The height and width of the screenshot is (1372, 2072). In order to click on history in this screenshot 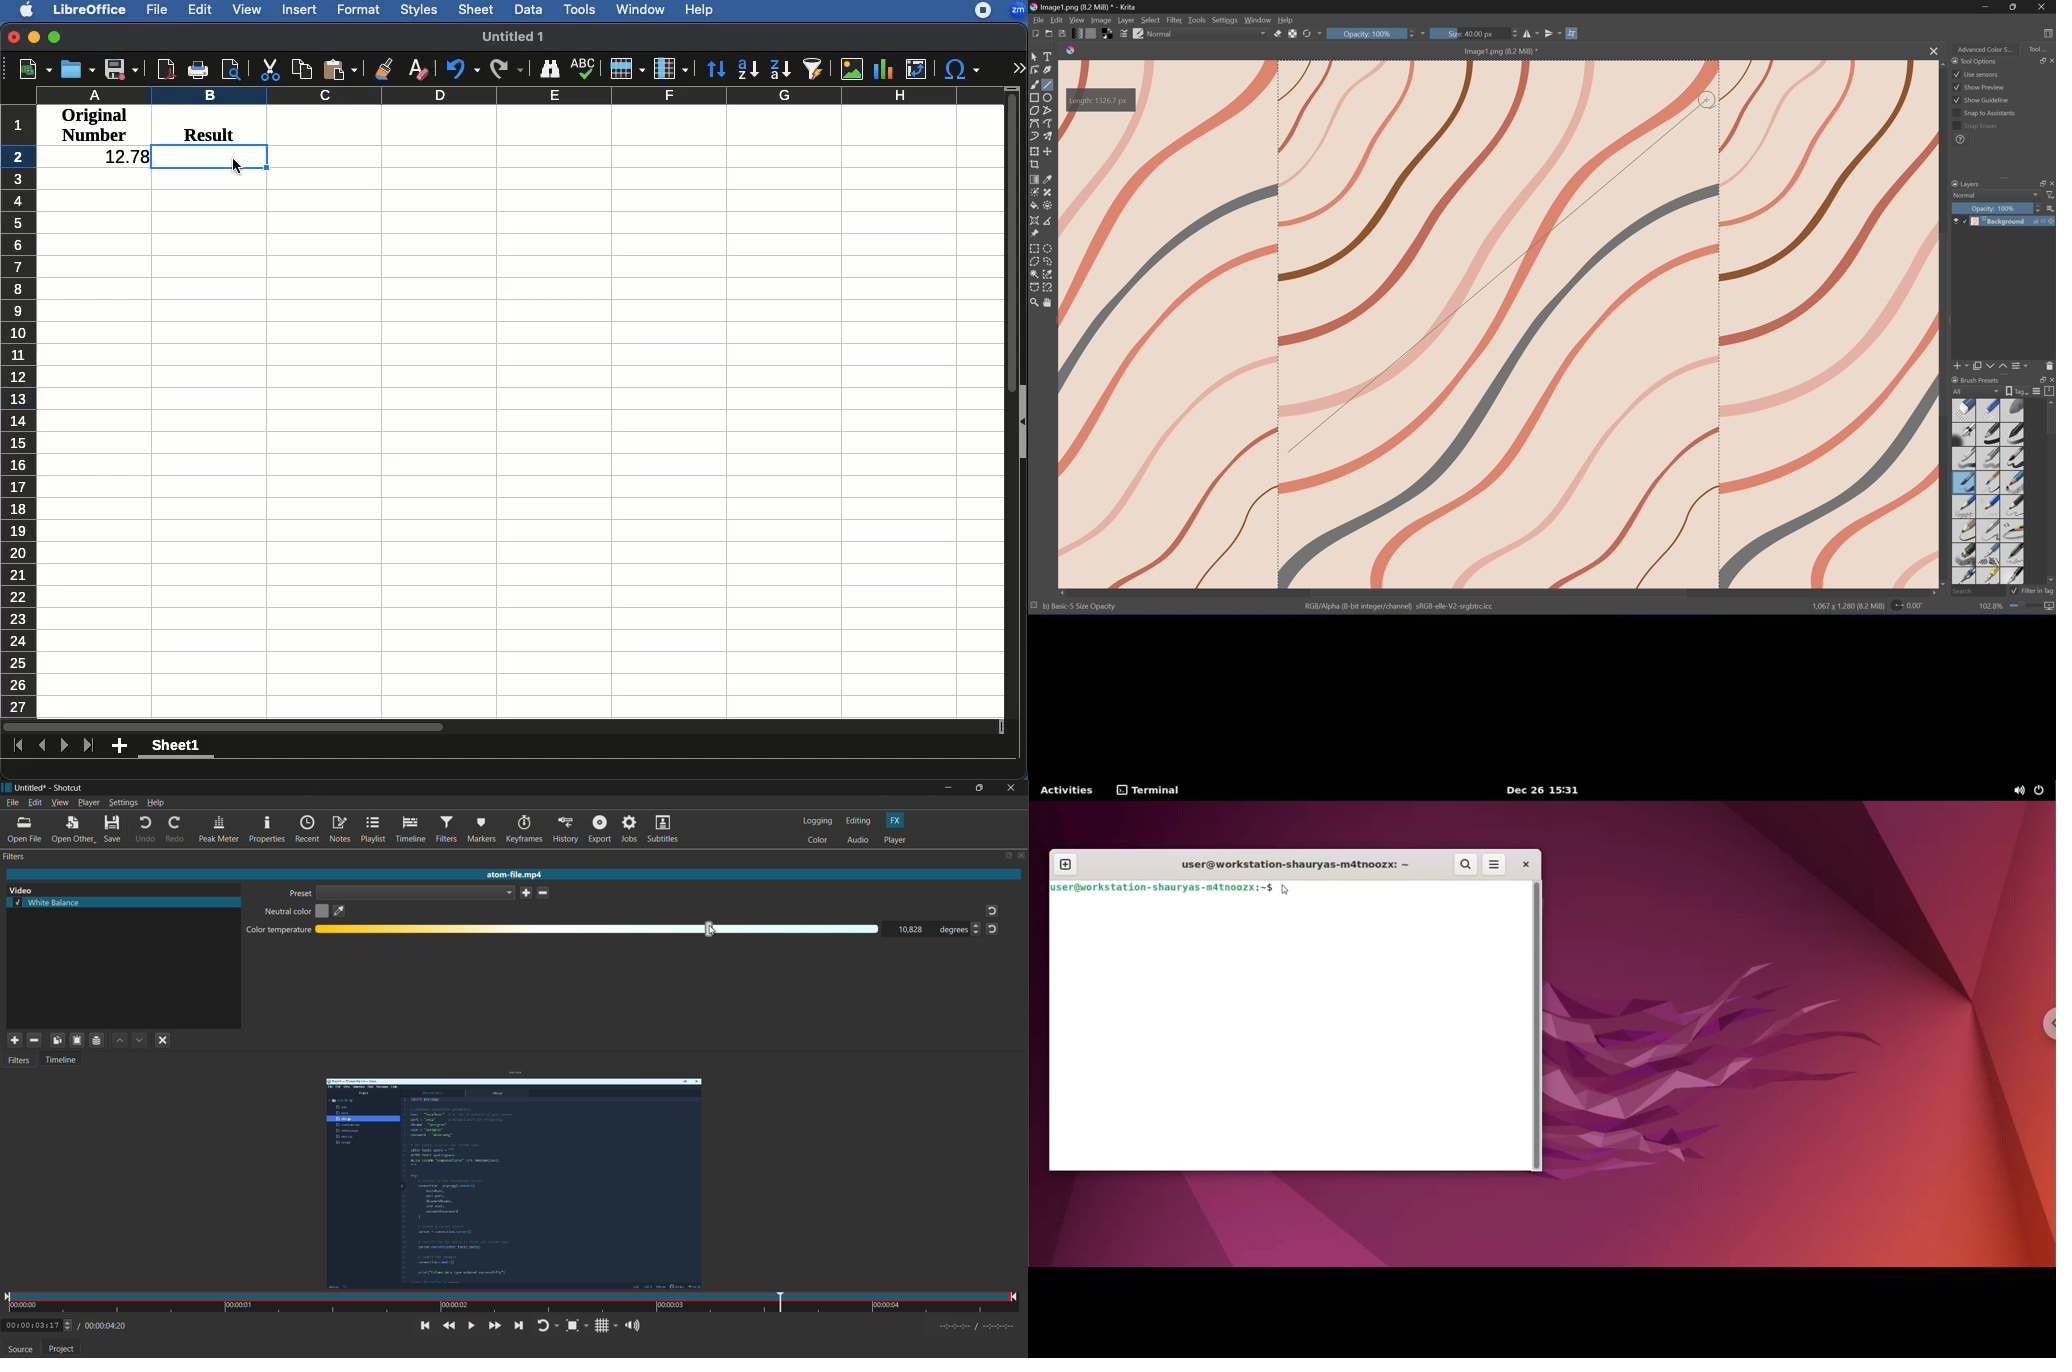, I will do `click(566, 828)`.